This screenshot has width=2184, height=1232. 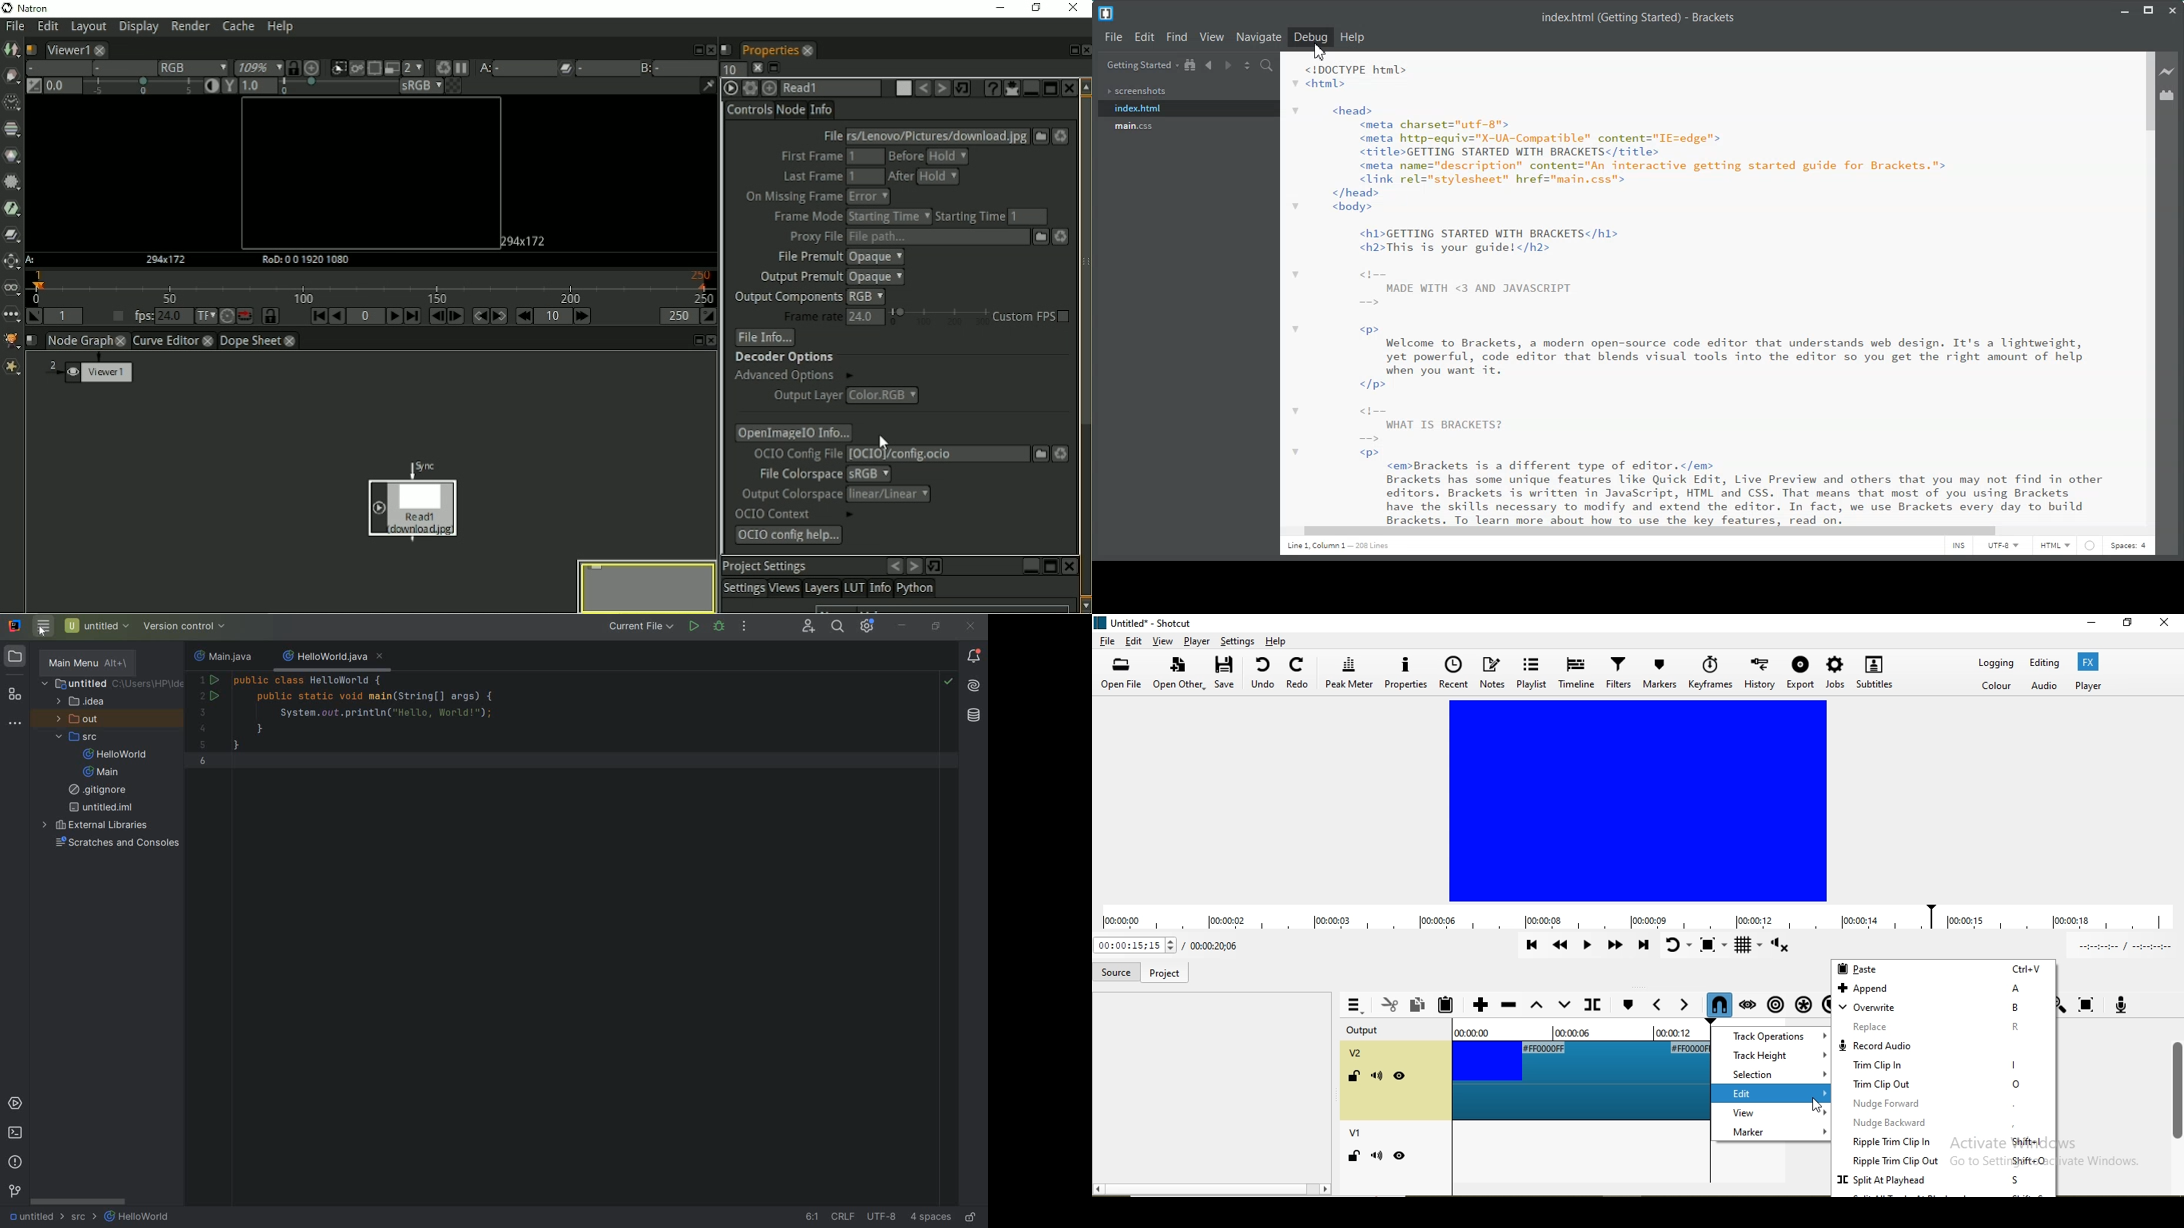 I want to click on PROBLEMS, so click(x=15, y=1162).